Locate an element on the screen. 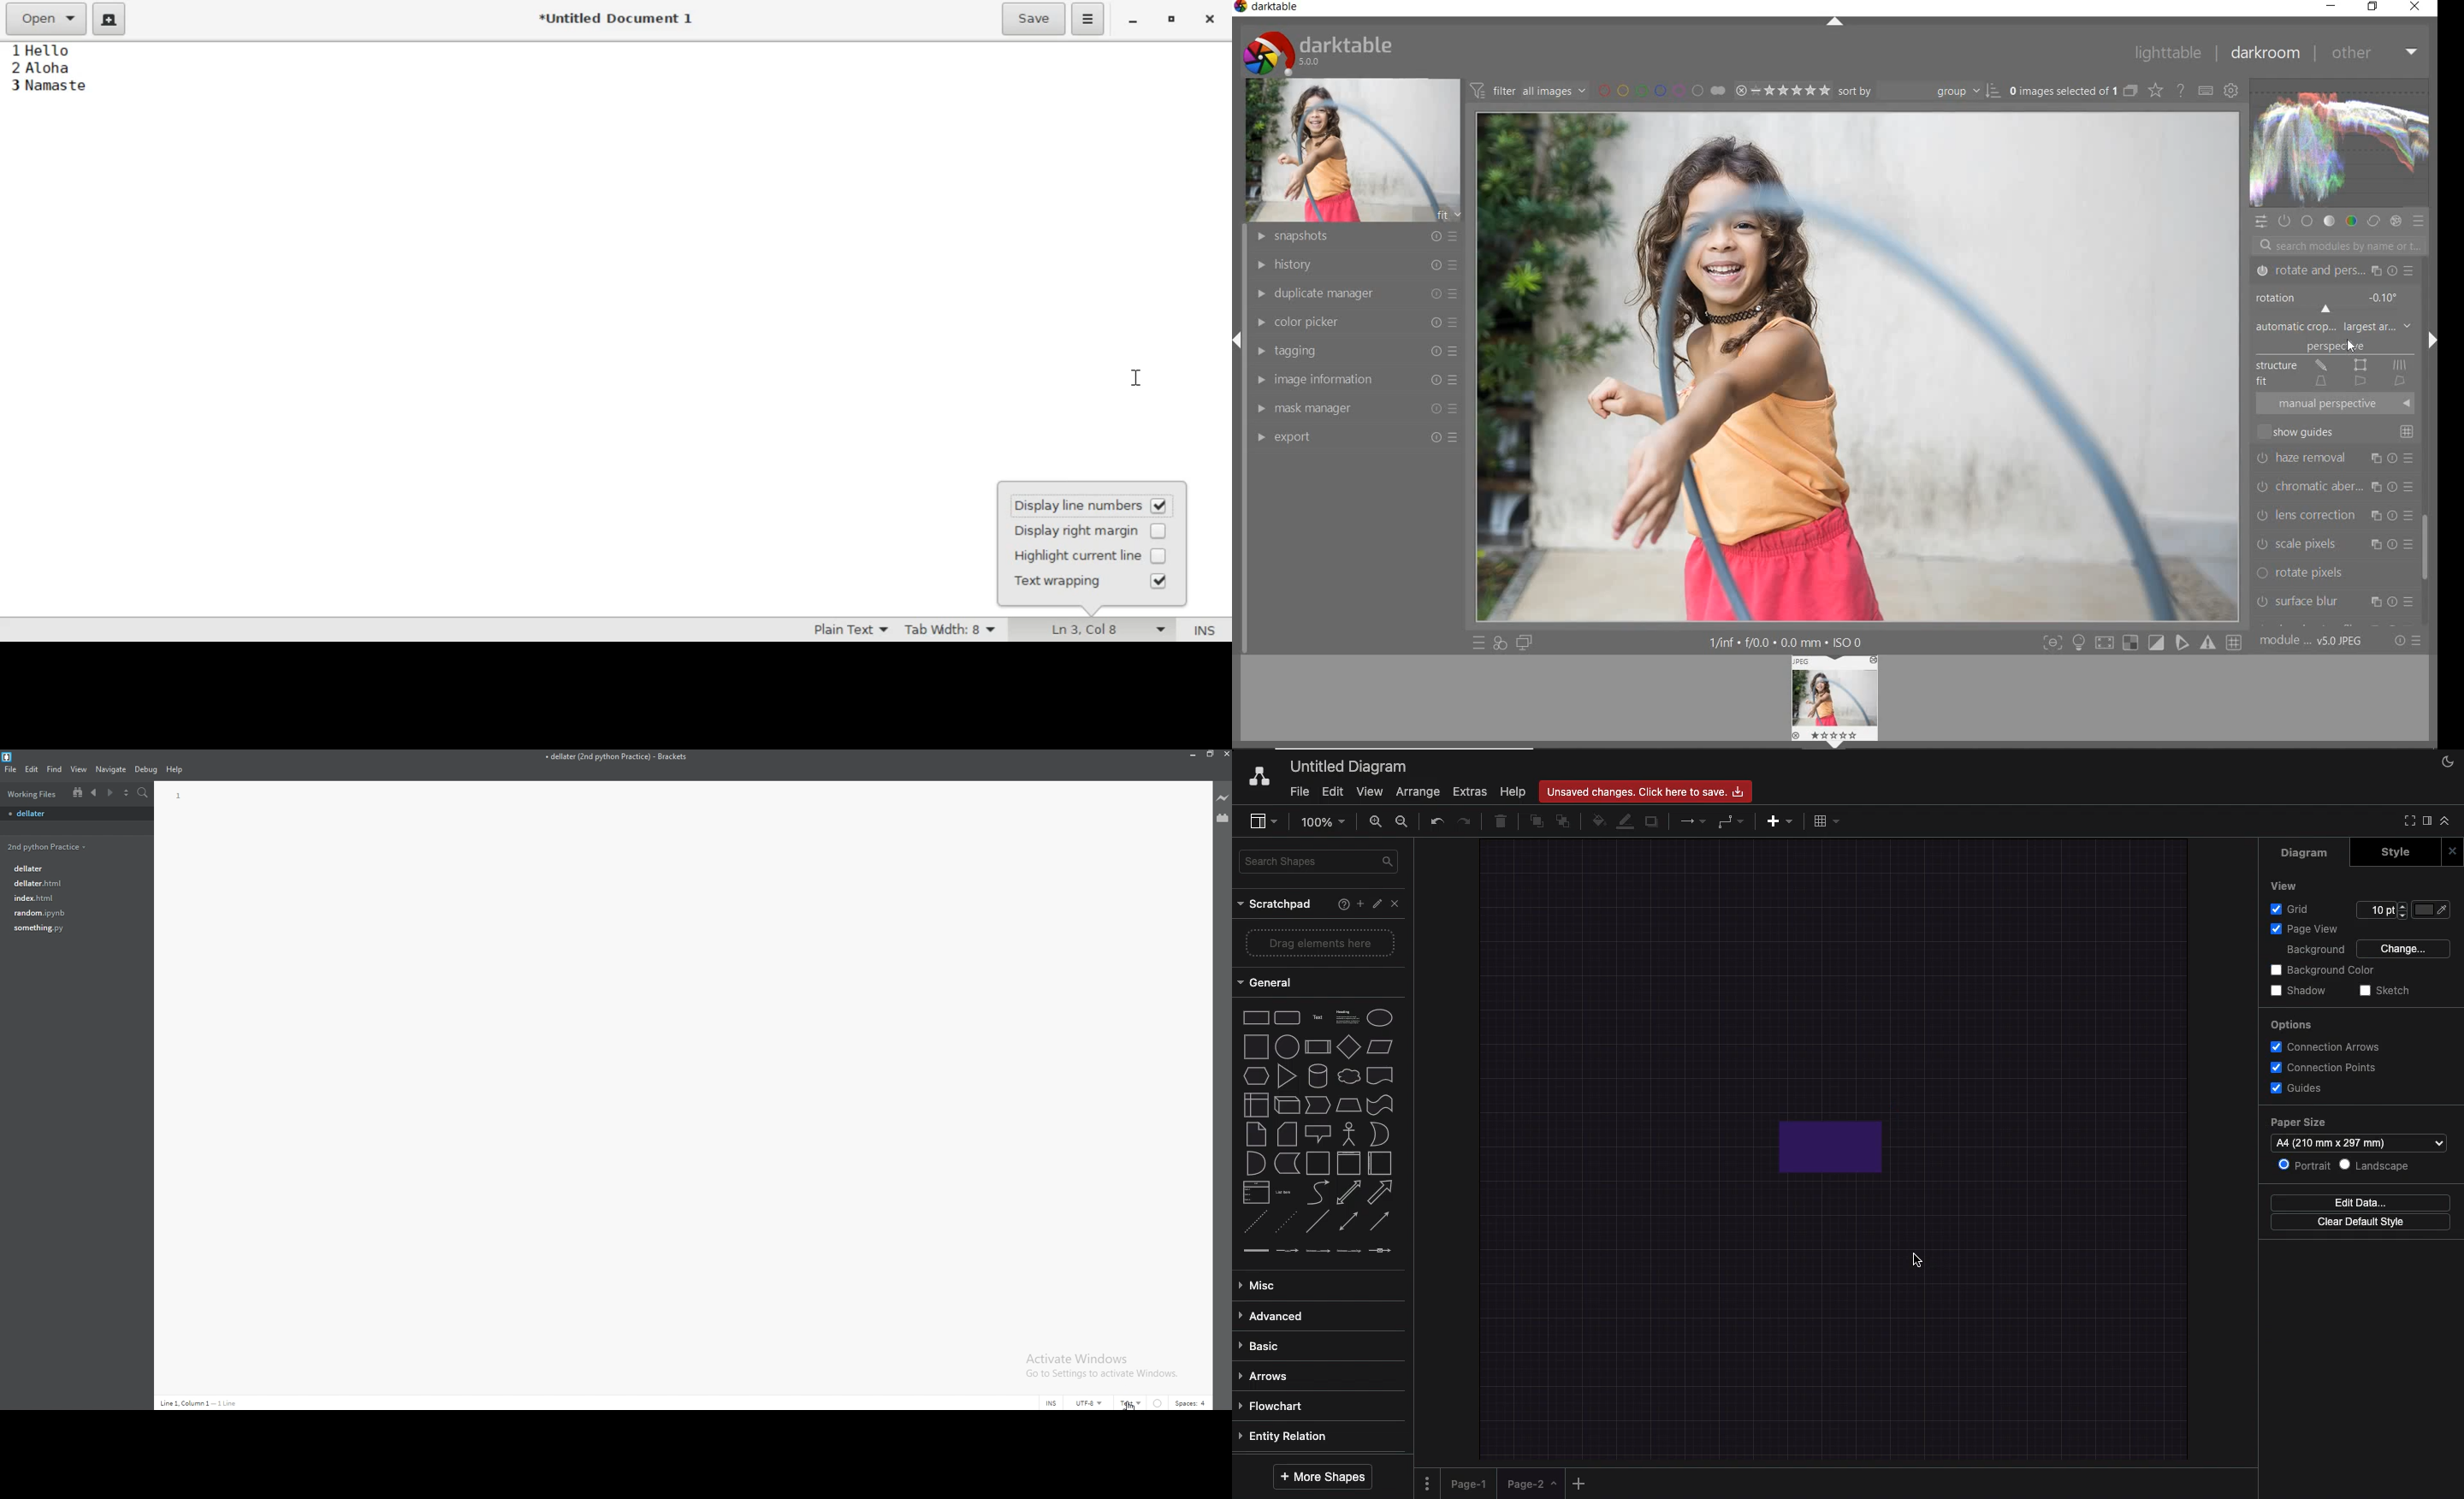  lighttable is located at coordinates (2168, 54).